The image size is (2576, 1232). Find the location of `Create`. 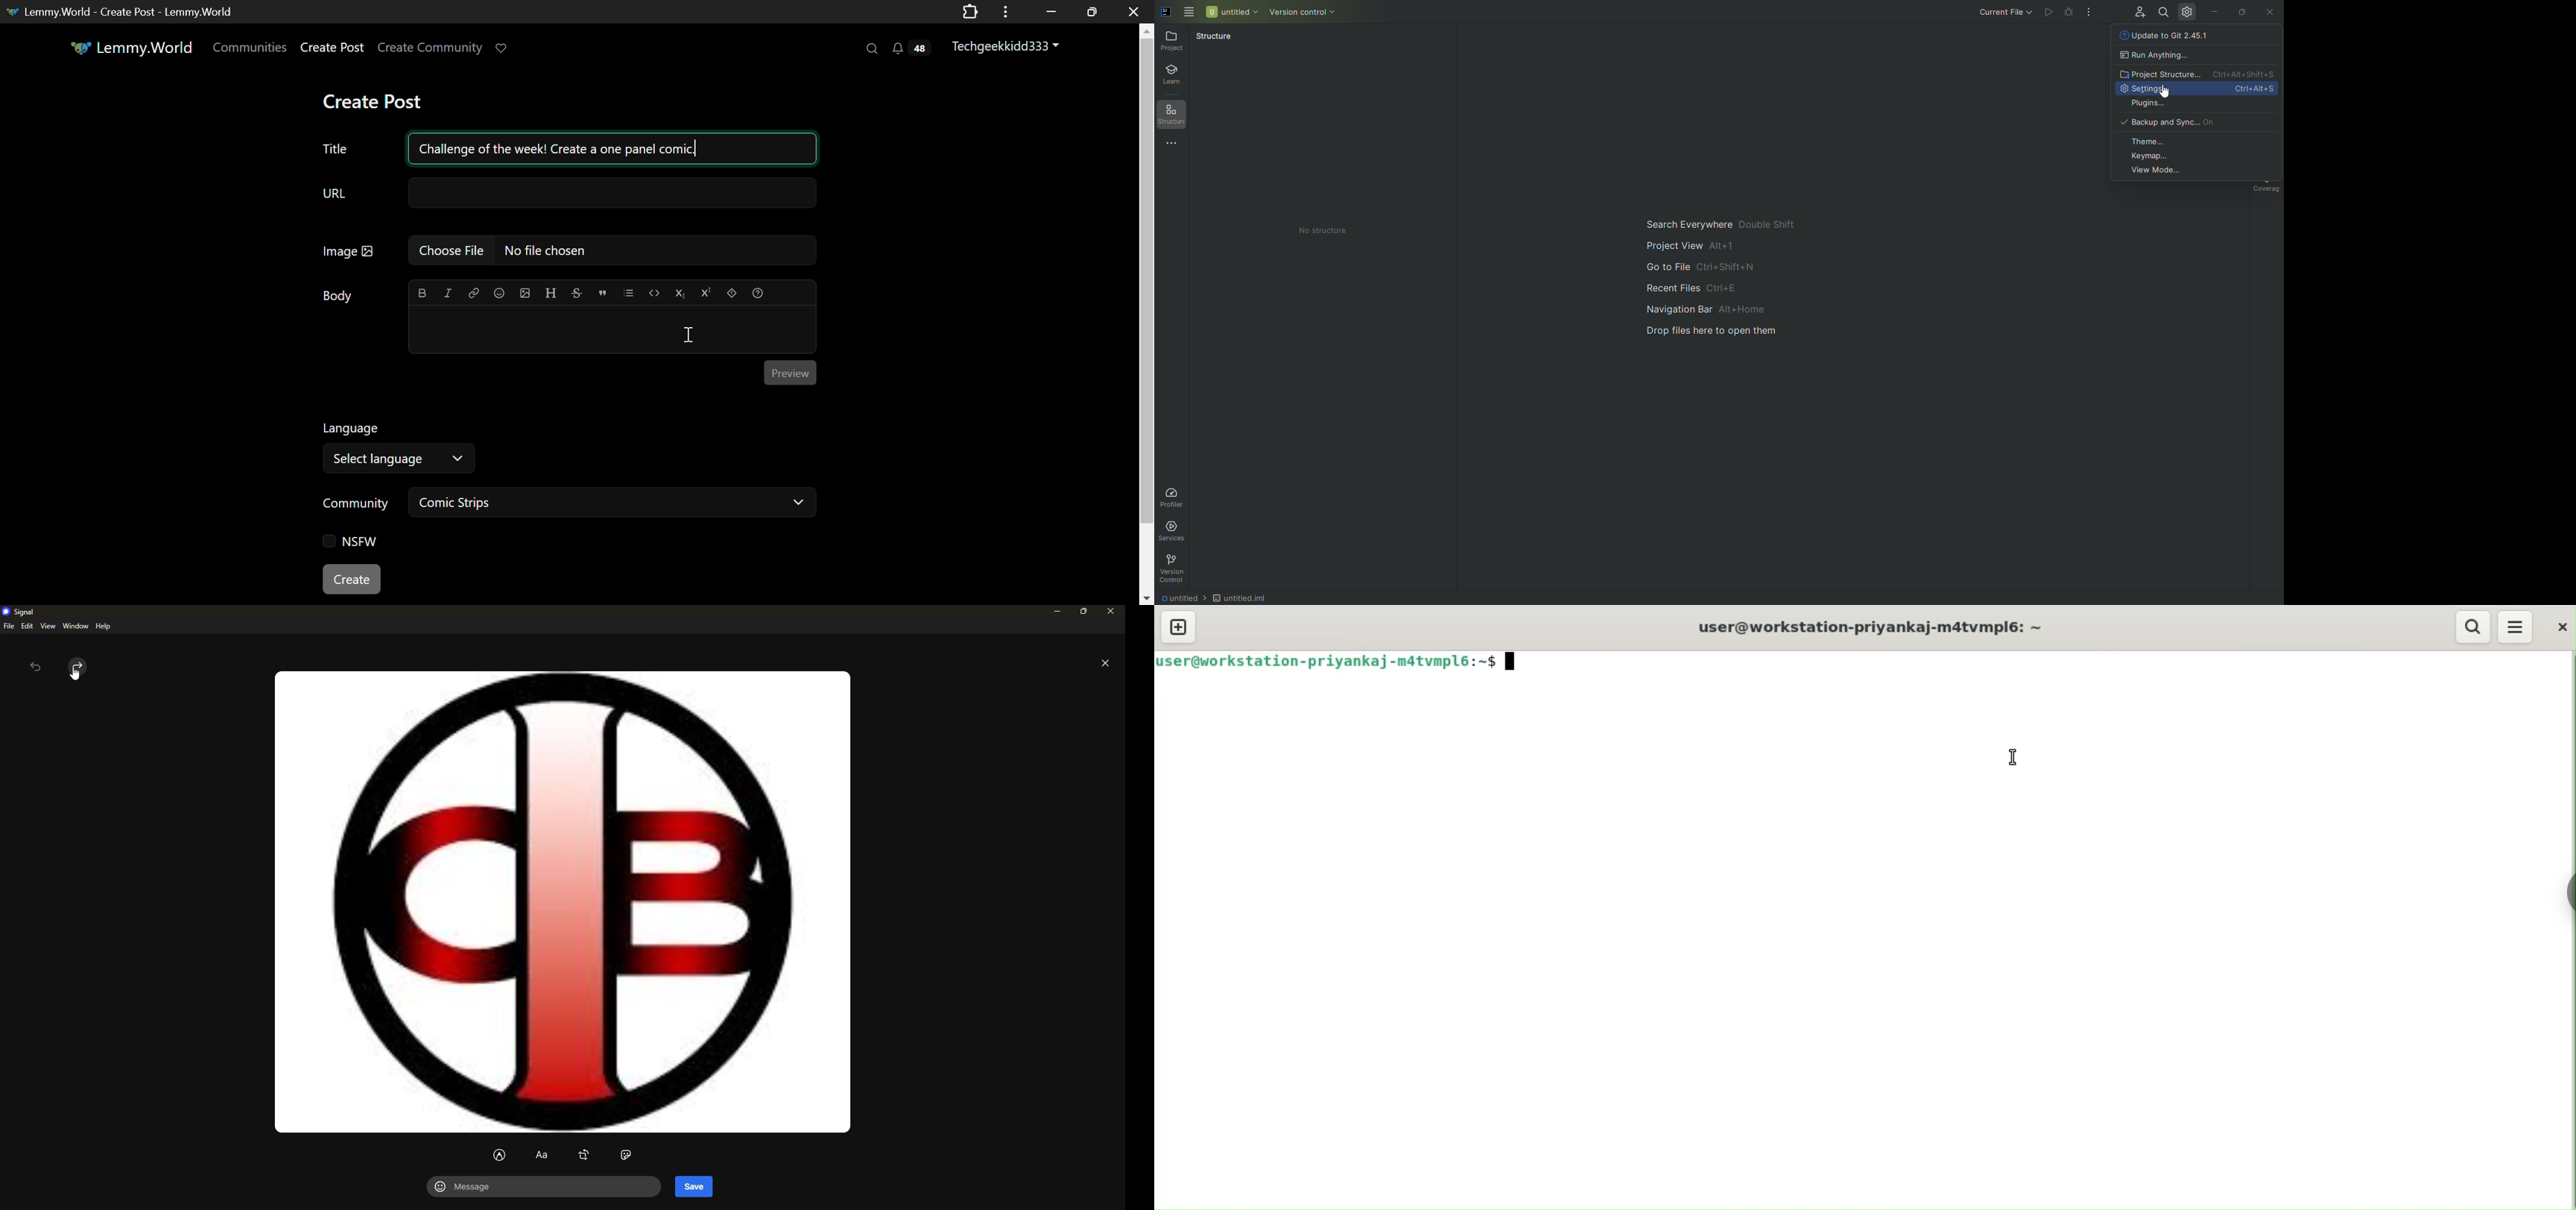

Create is located at coordinates (354, 580).